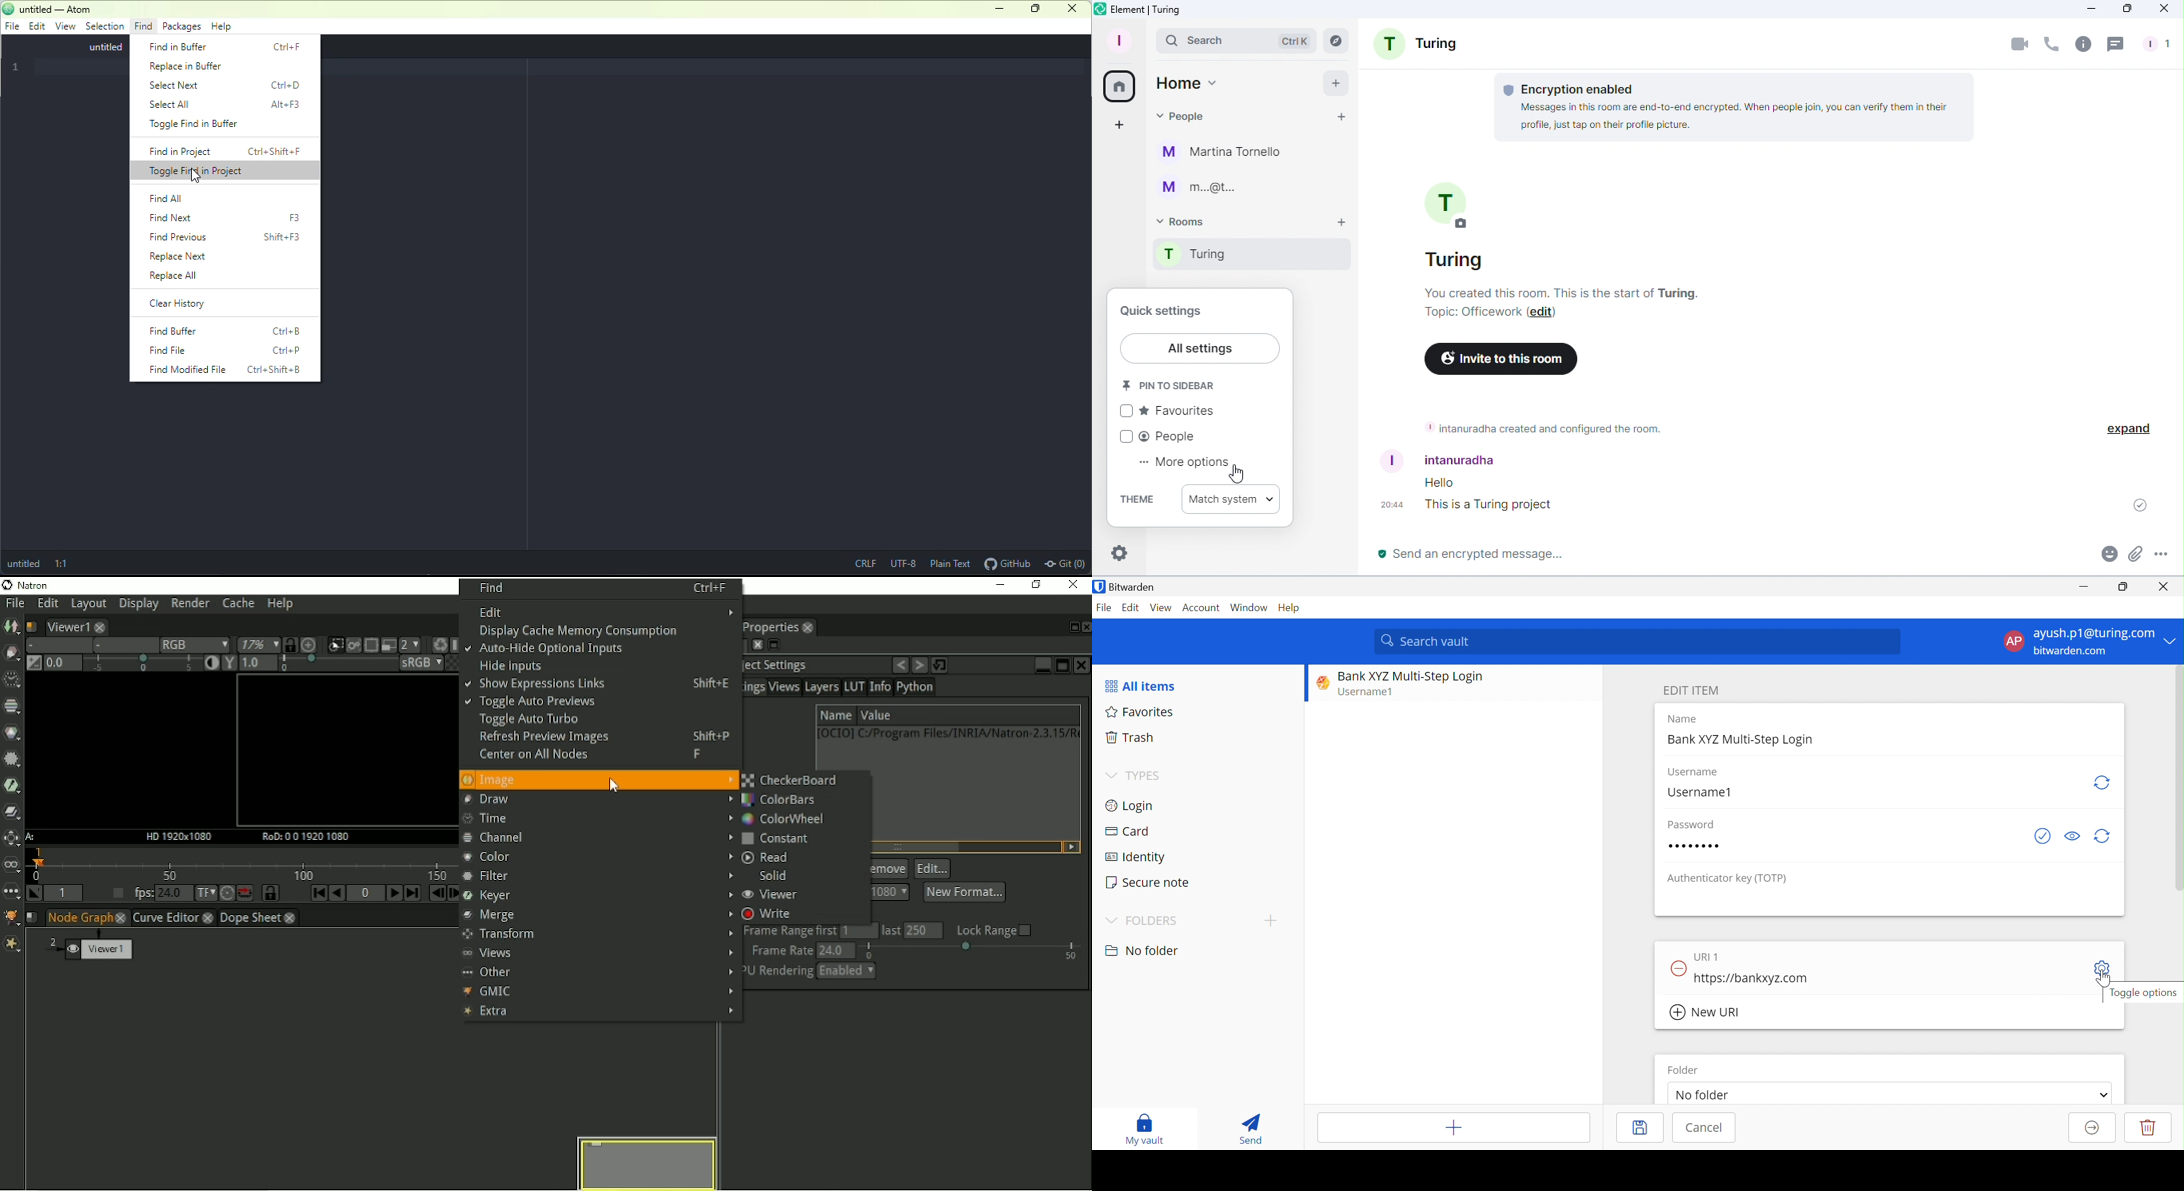  What do you see at coordinates (1204, 188) in the screenshot?
I see `m...@t...` at bounding box center [1204, 188].